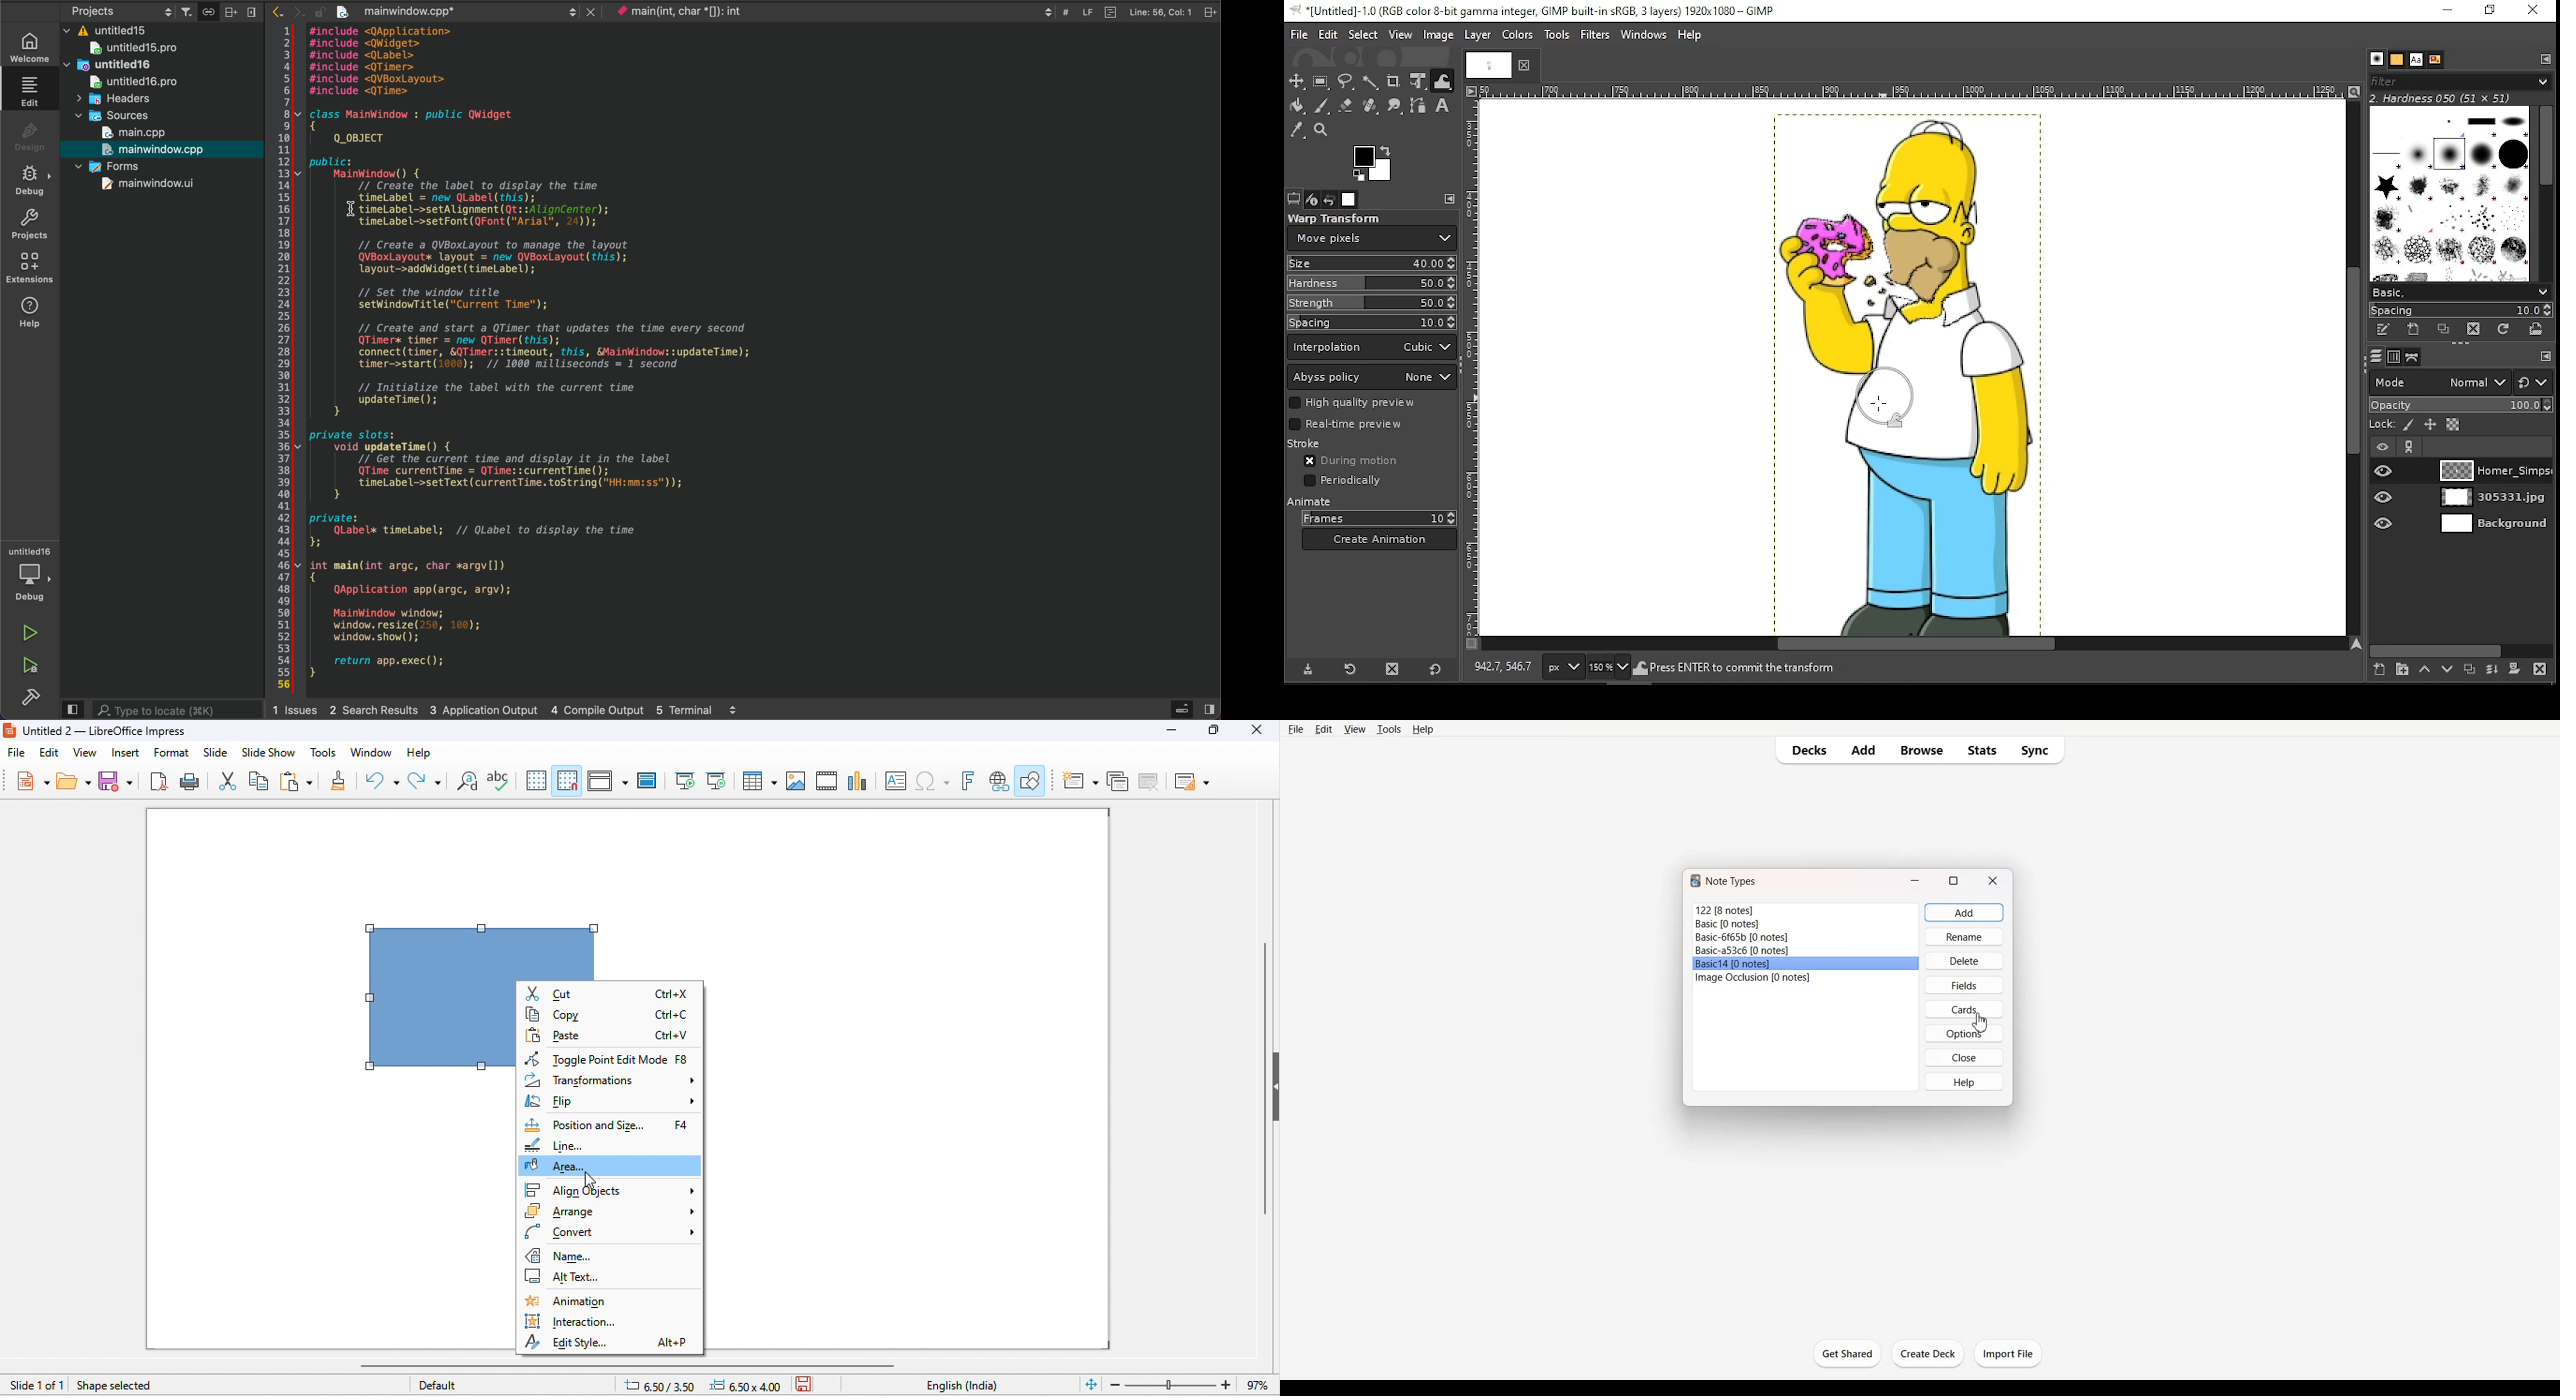 This screenshot has width=2576, height=1400. I want to click on Close, so click(1993, 880).